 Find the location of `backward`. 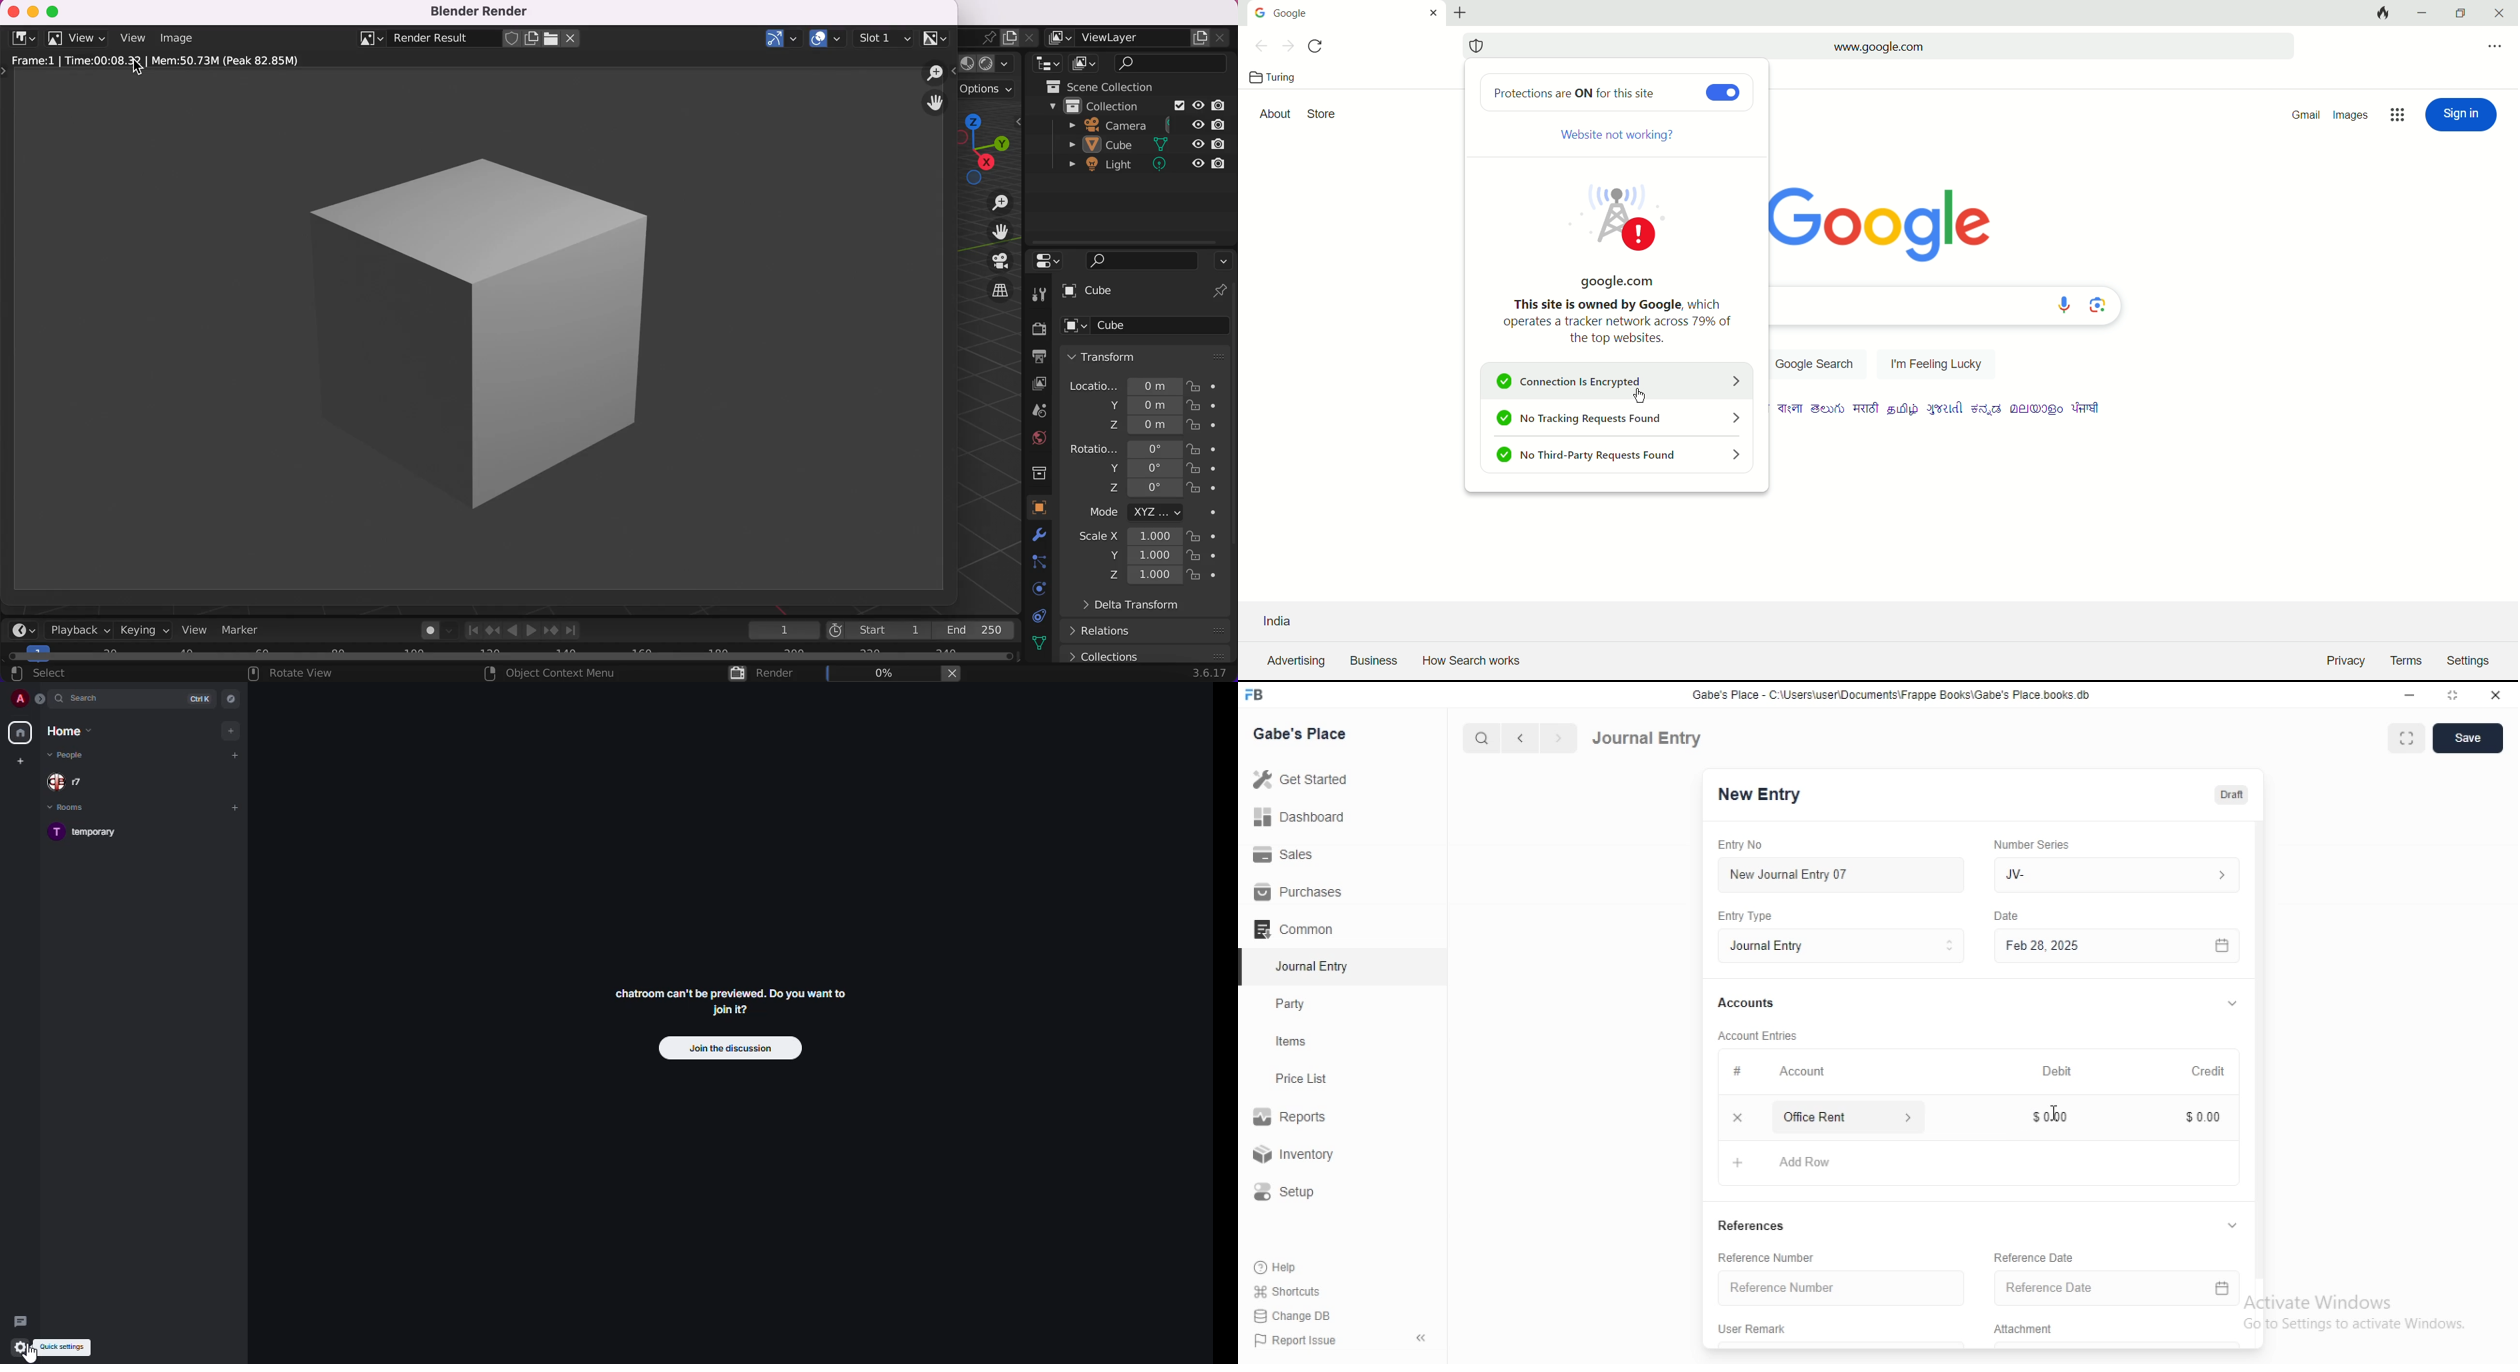

backward is located at coordinates (1519, 738).